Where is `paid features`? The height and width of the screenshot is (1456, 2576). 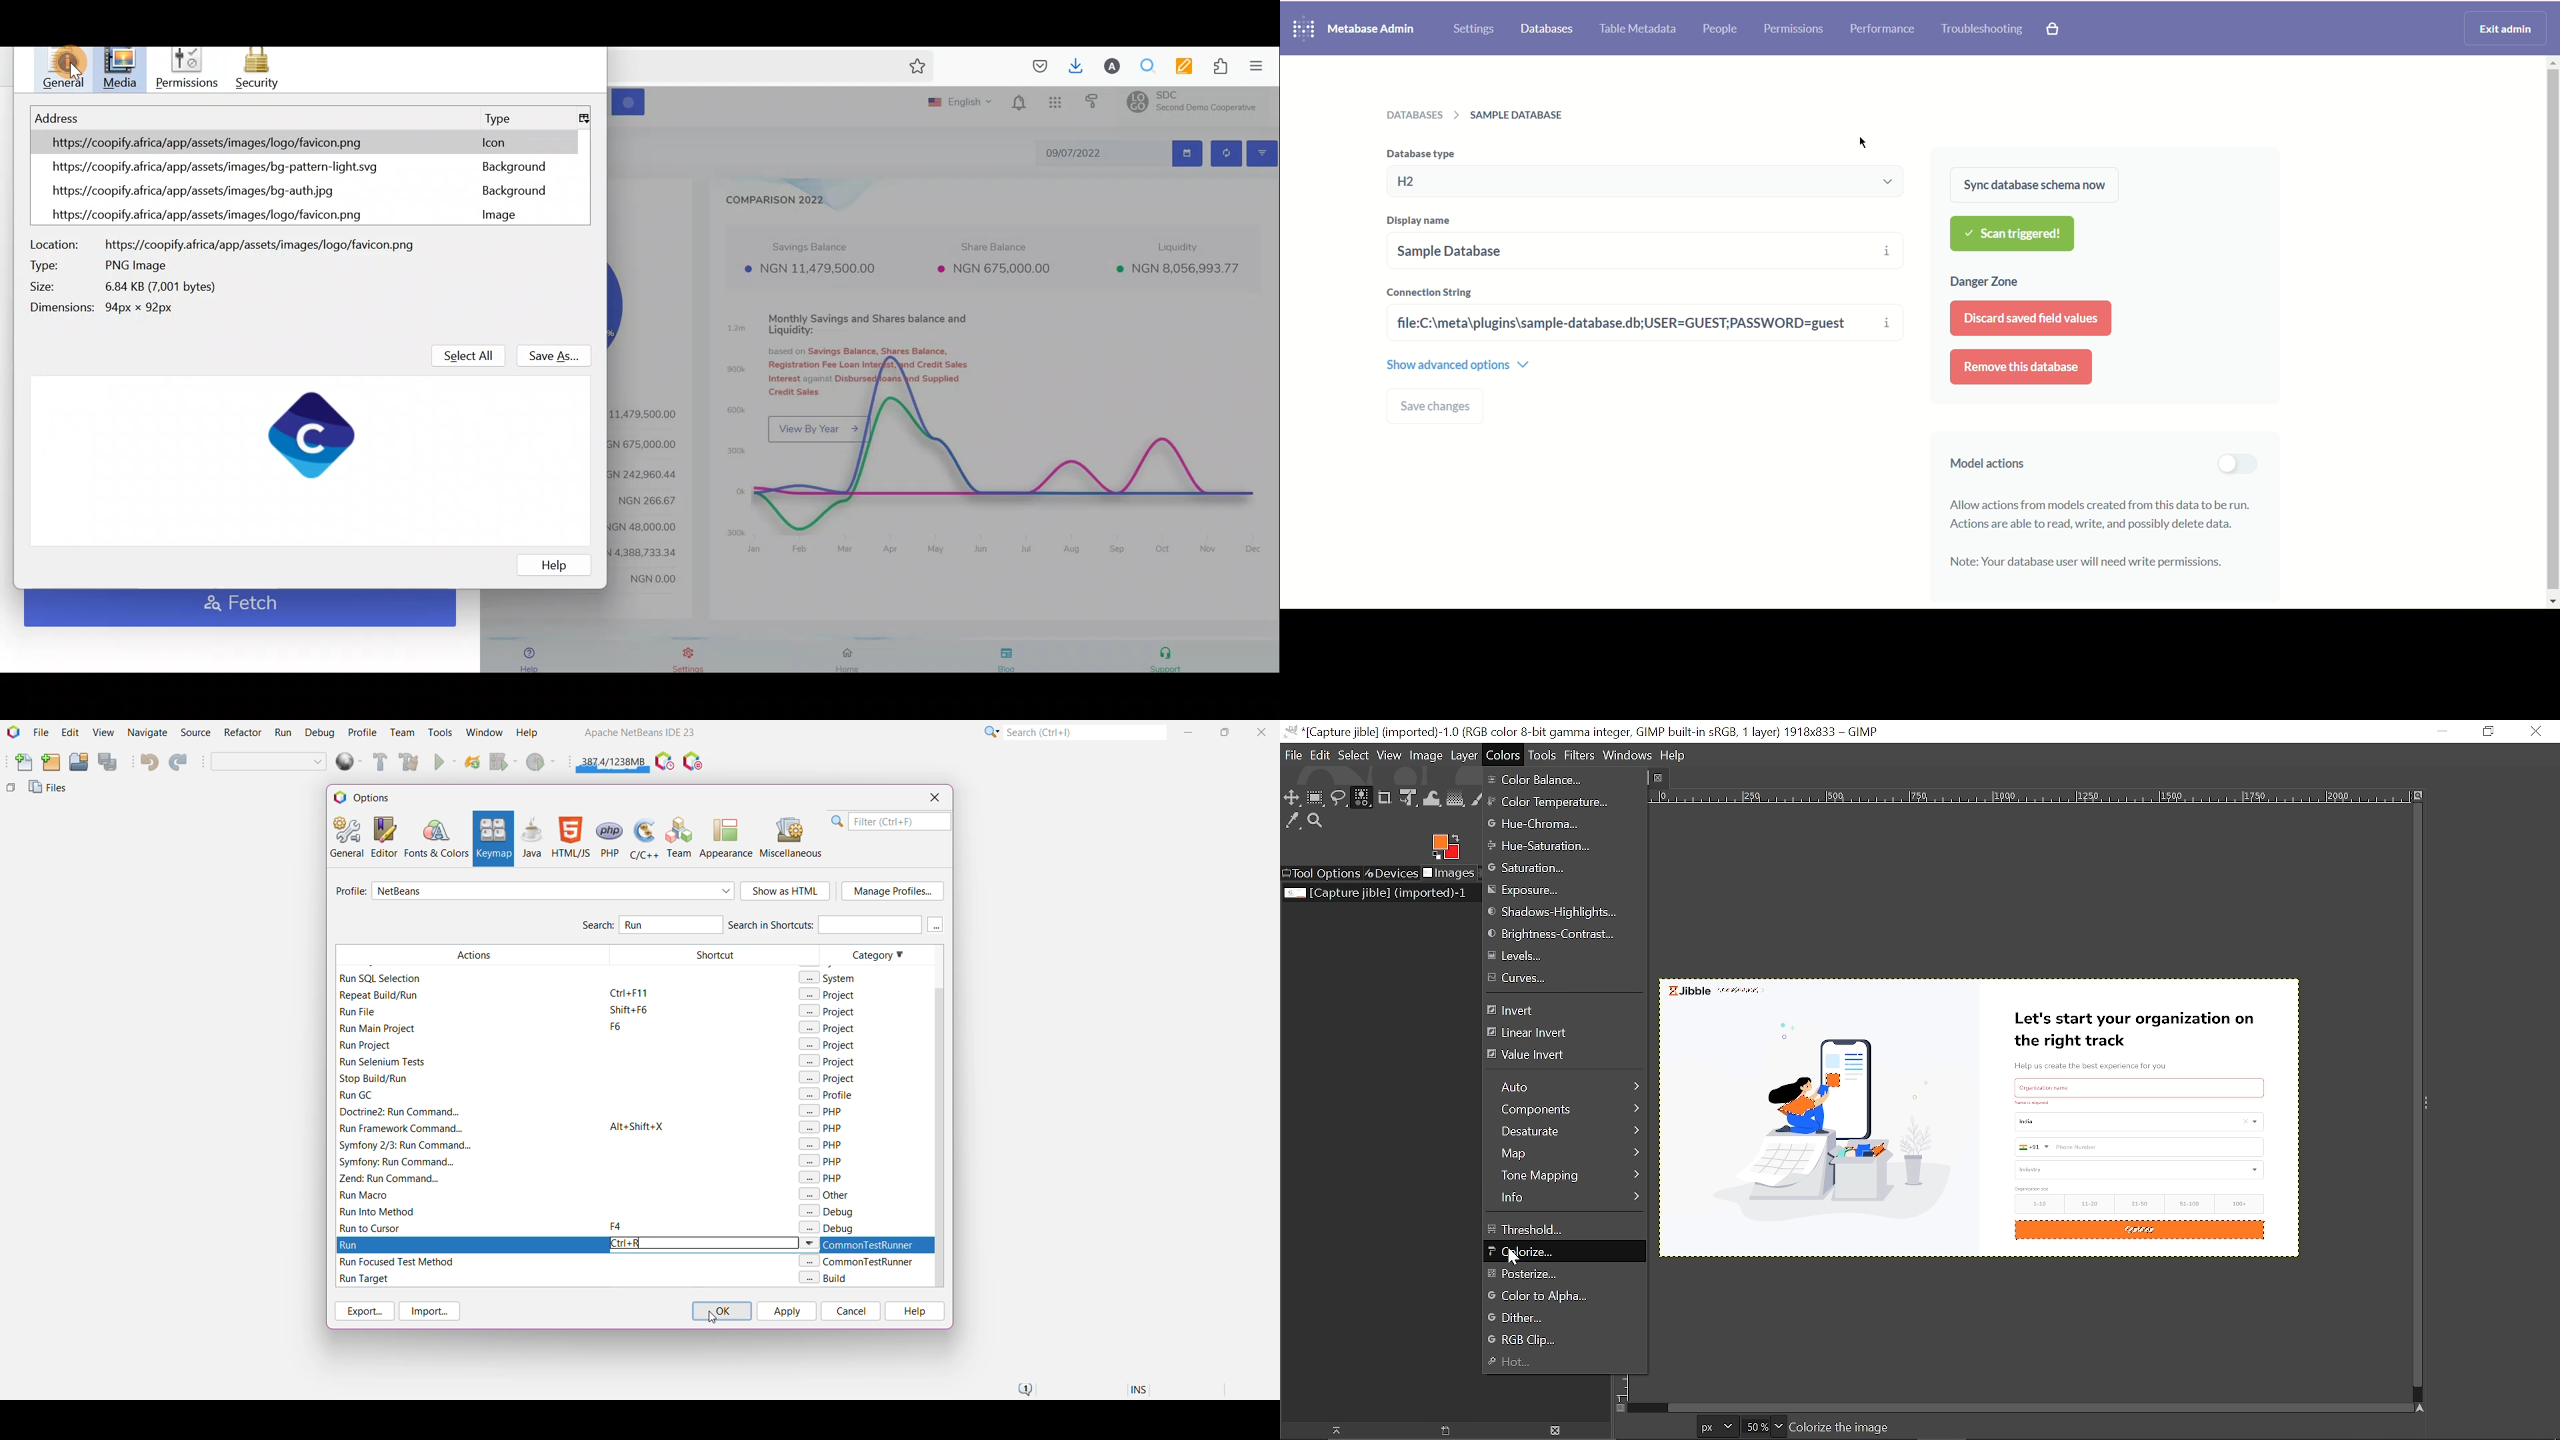
paid features is located at coordinates (2055, 31).